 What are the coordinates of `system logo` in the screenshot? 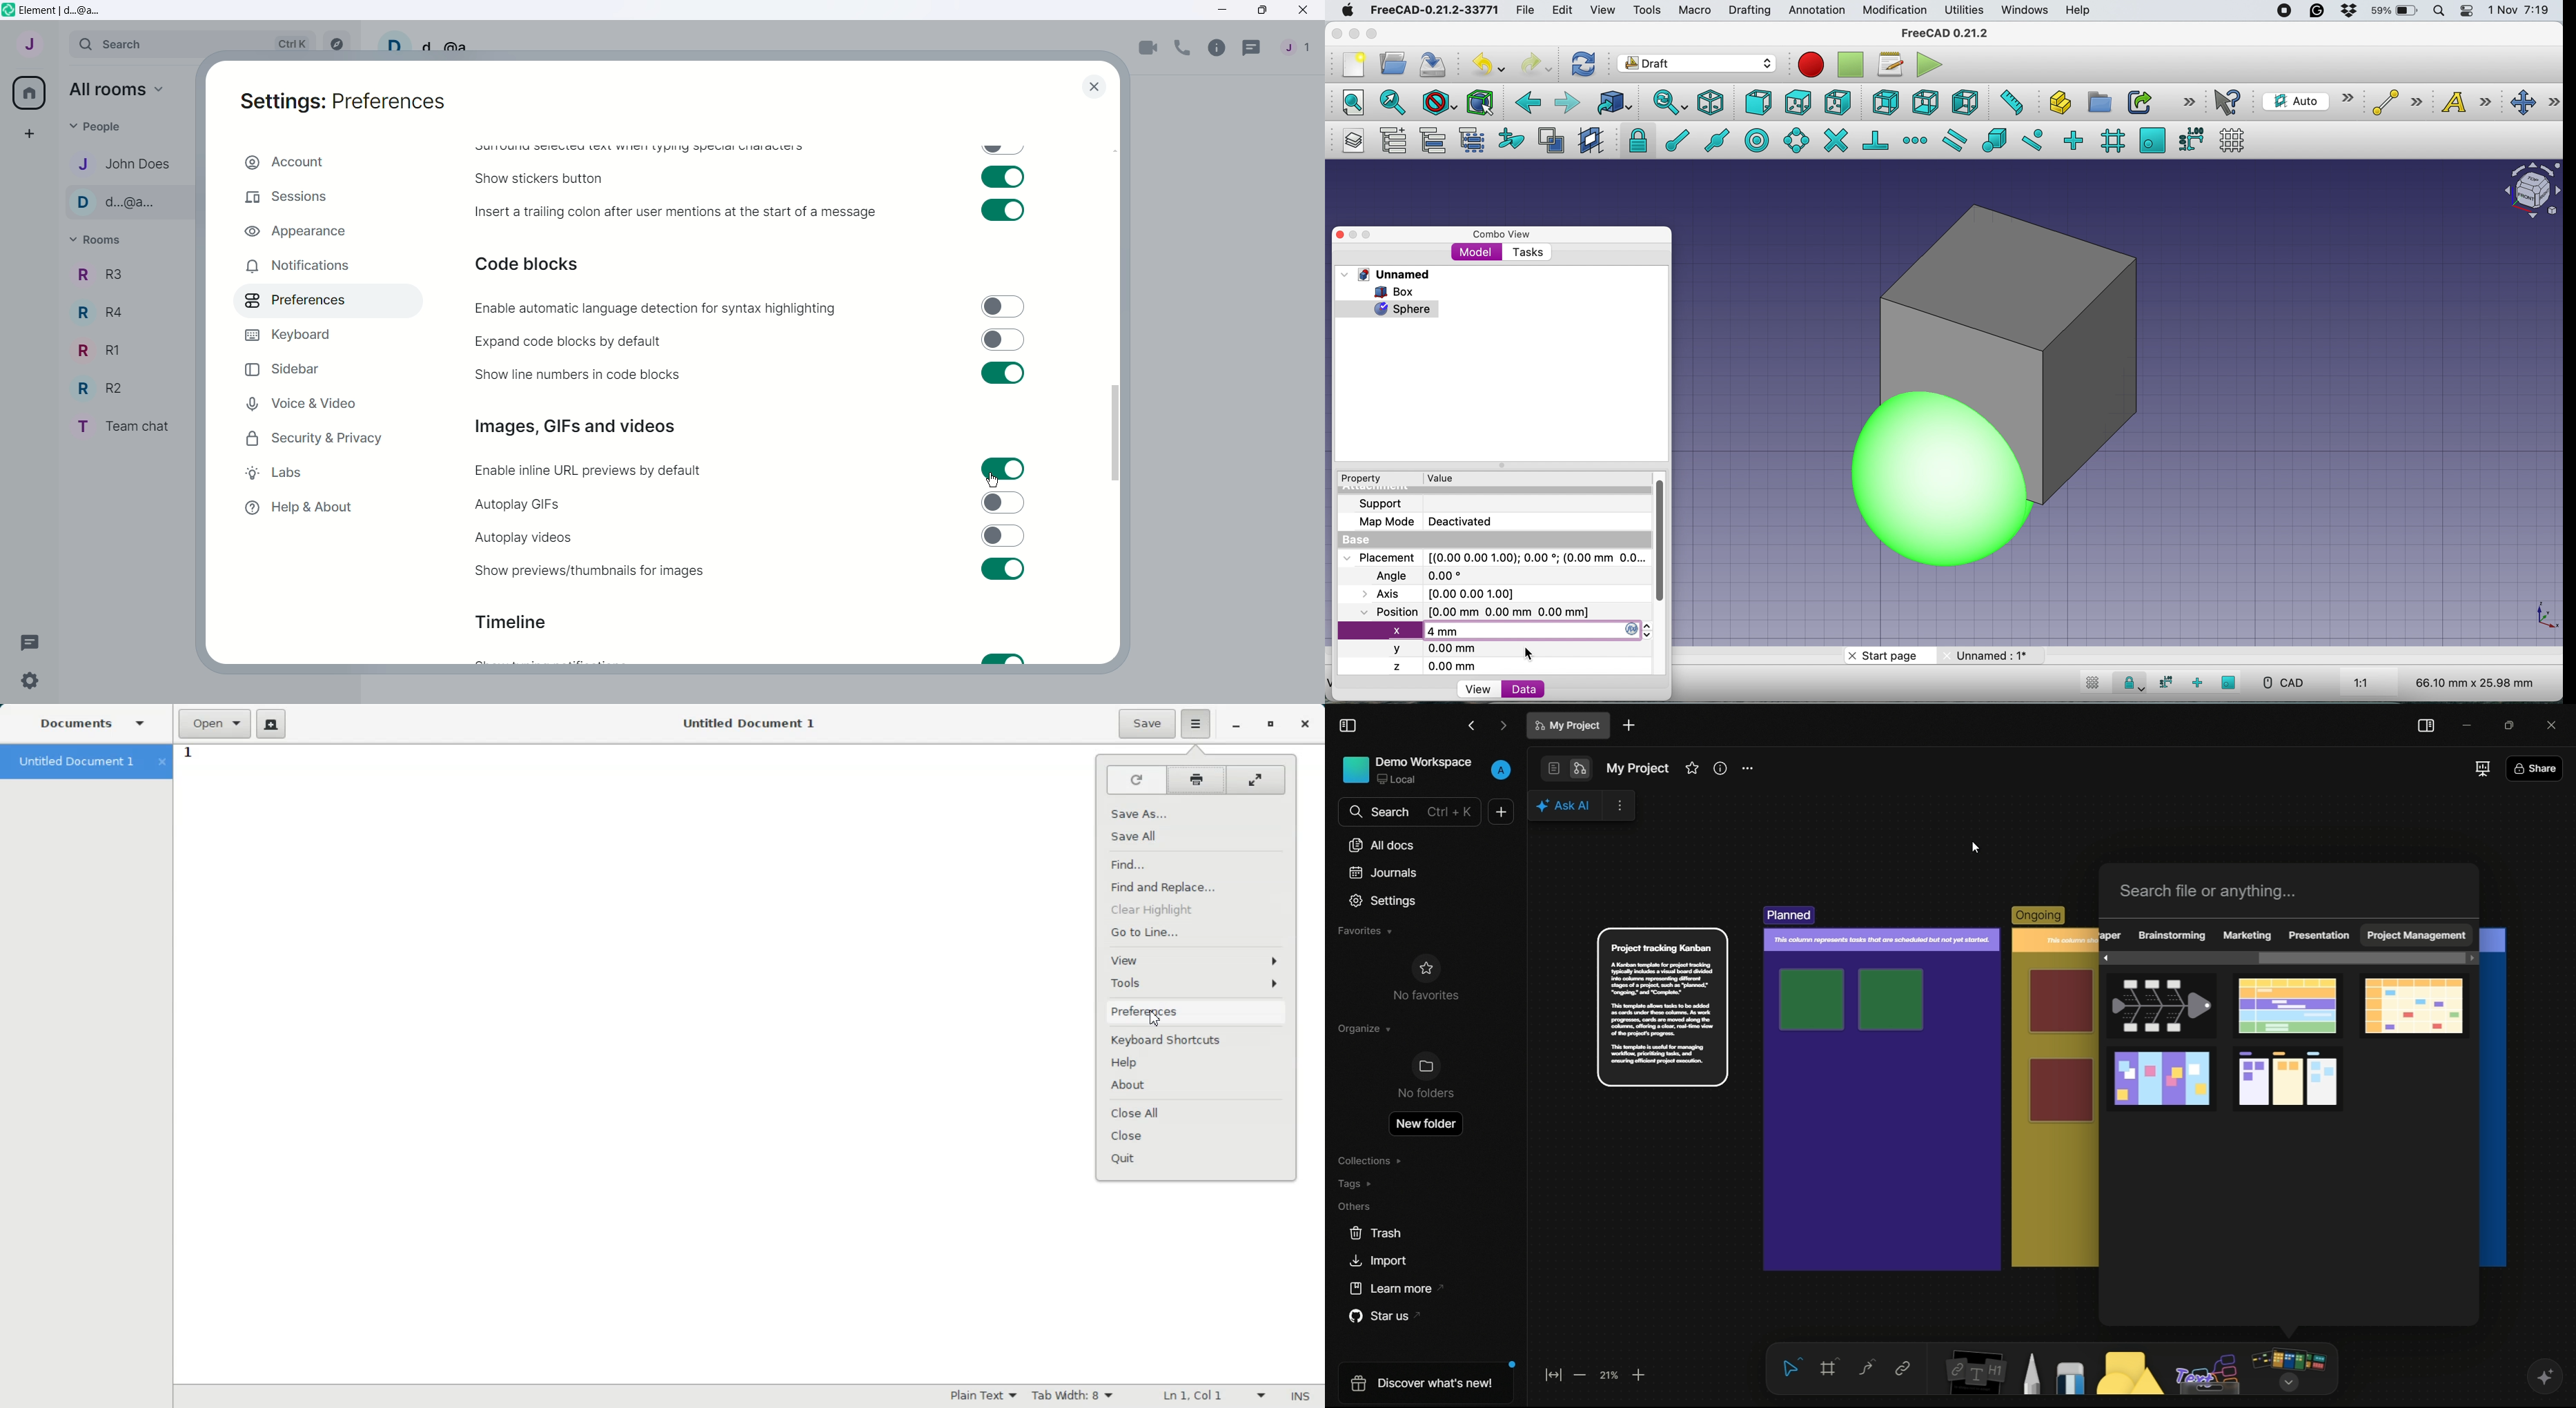 It's located at (1349, 10).